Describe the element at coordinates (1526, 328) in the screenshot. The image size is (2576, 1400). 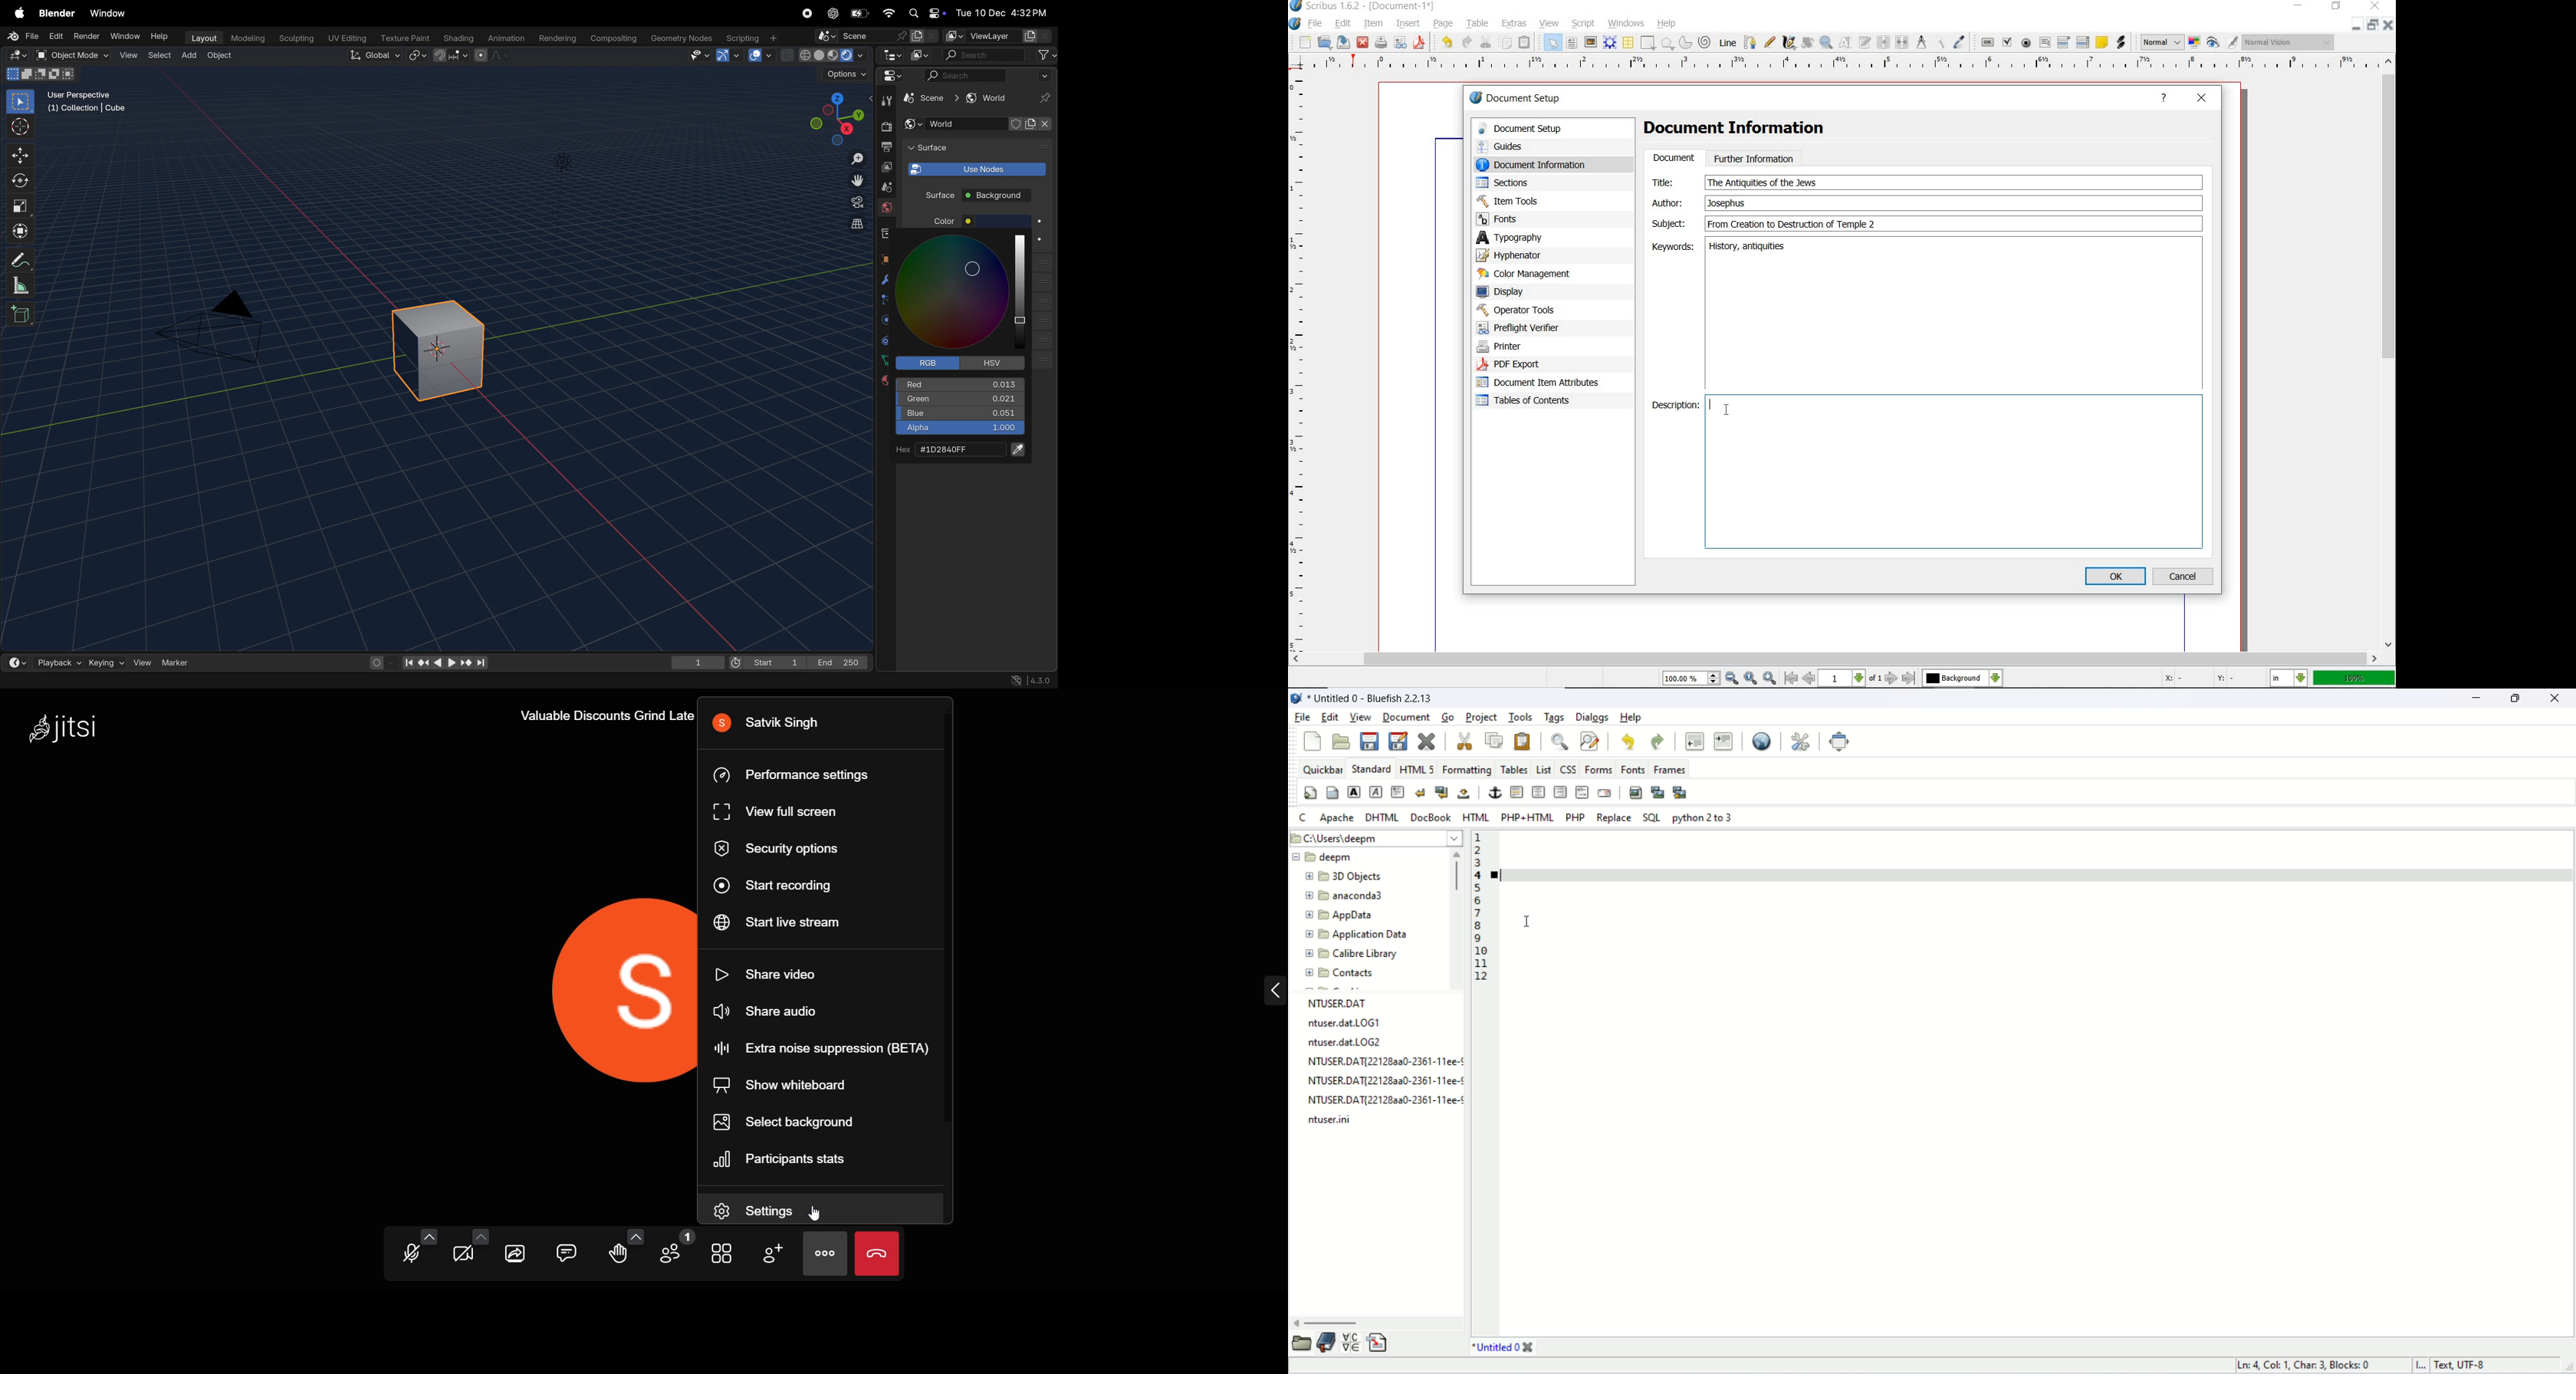
I see `preflight verifier` at that location.